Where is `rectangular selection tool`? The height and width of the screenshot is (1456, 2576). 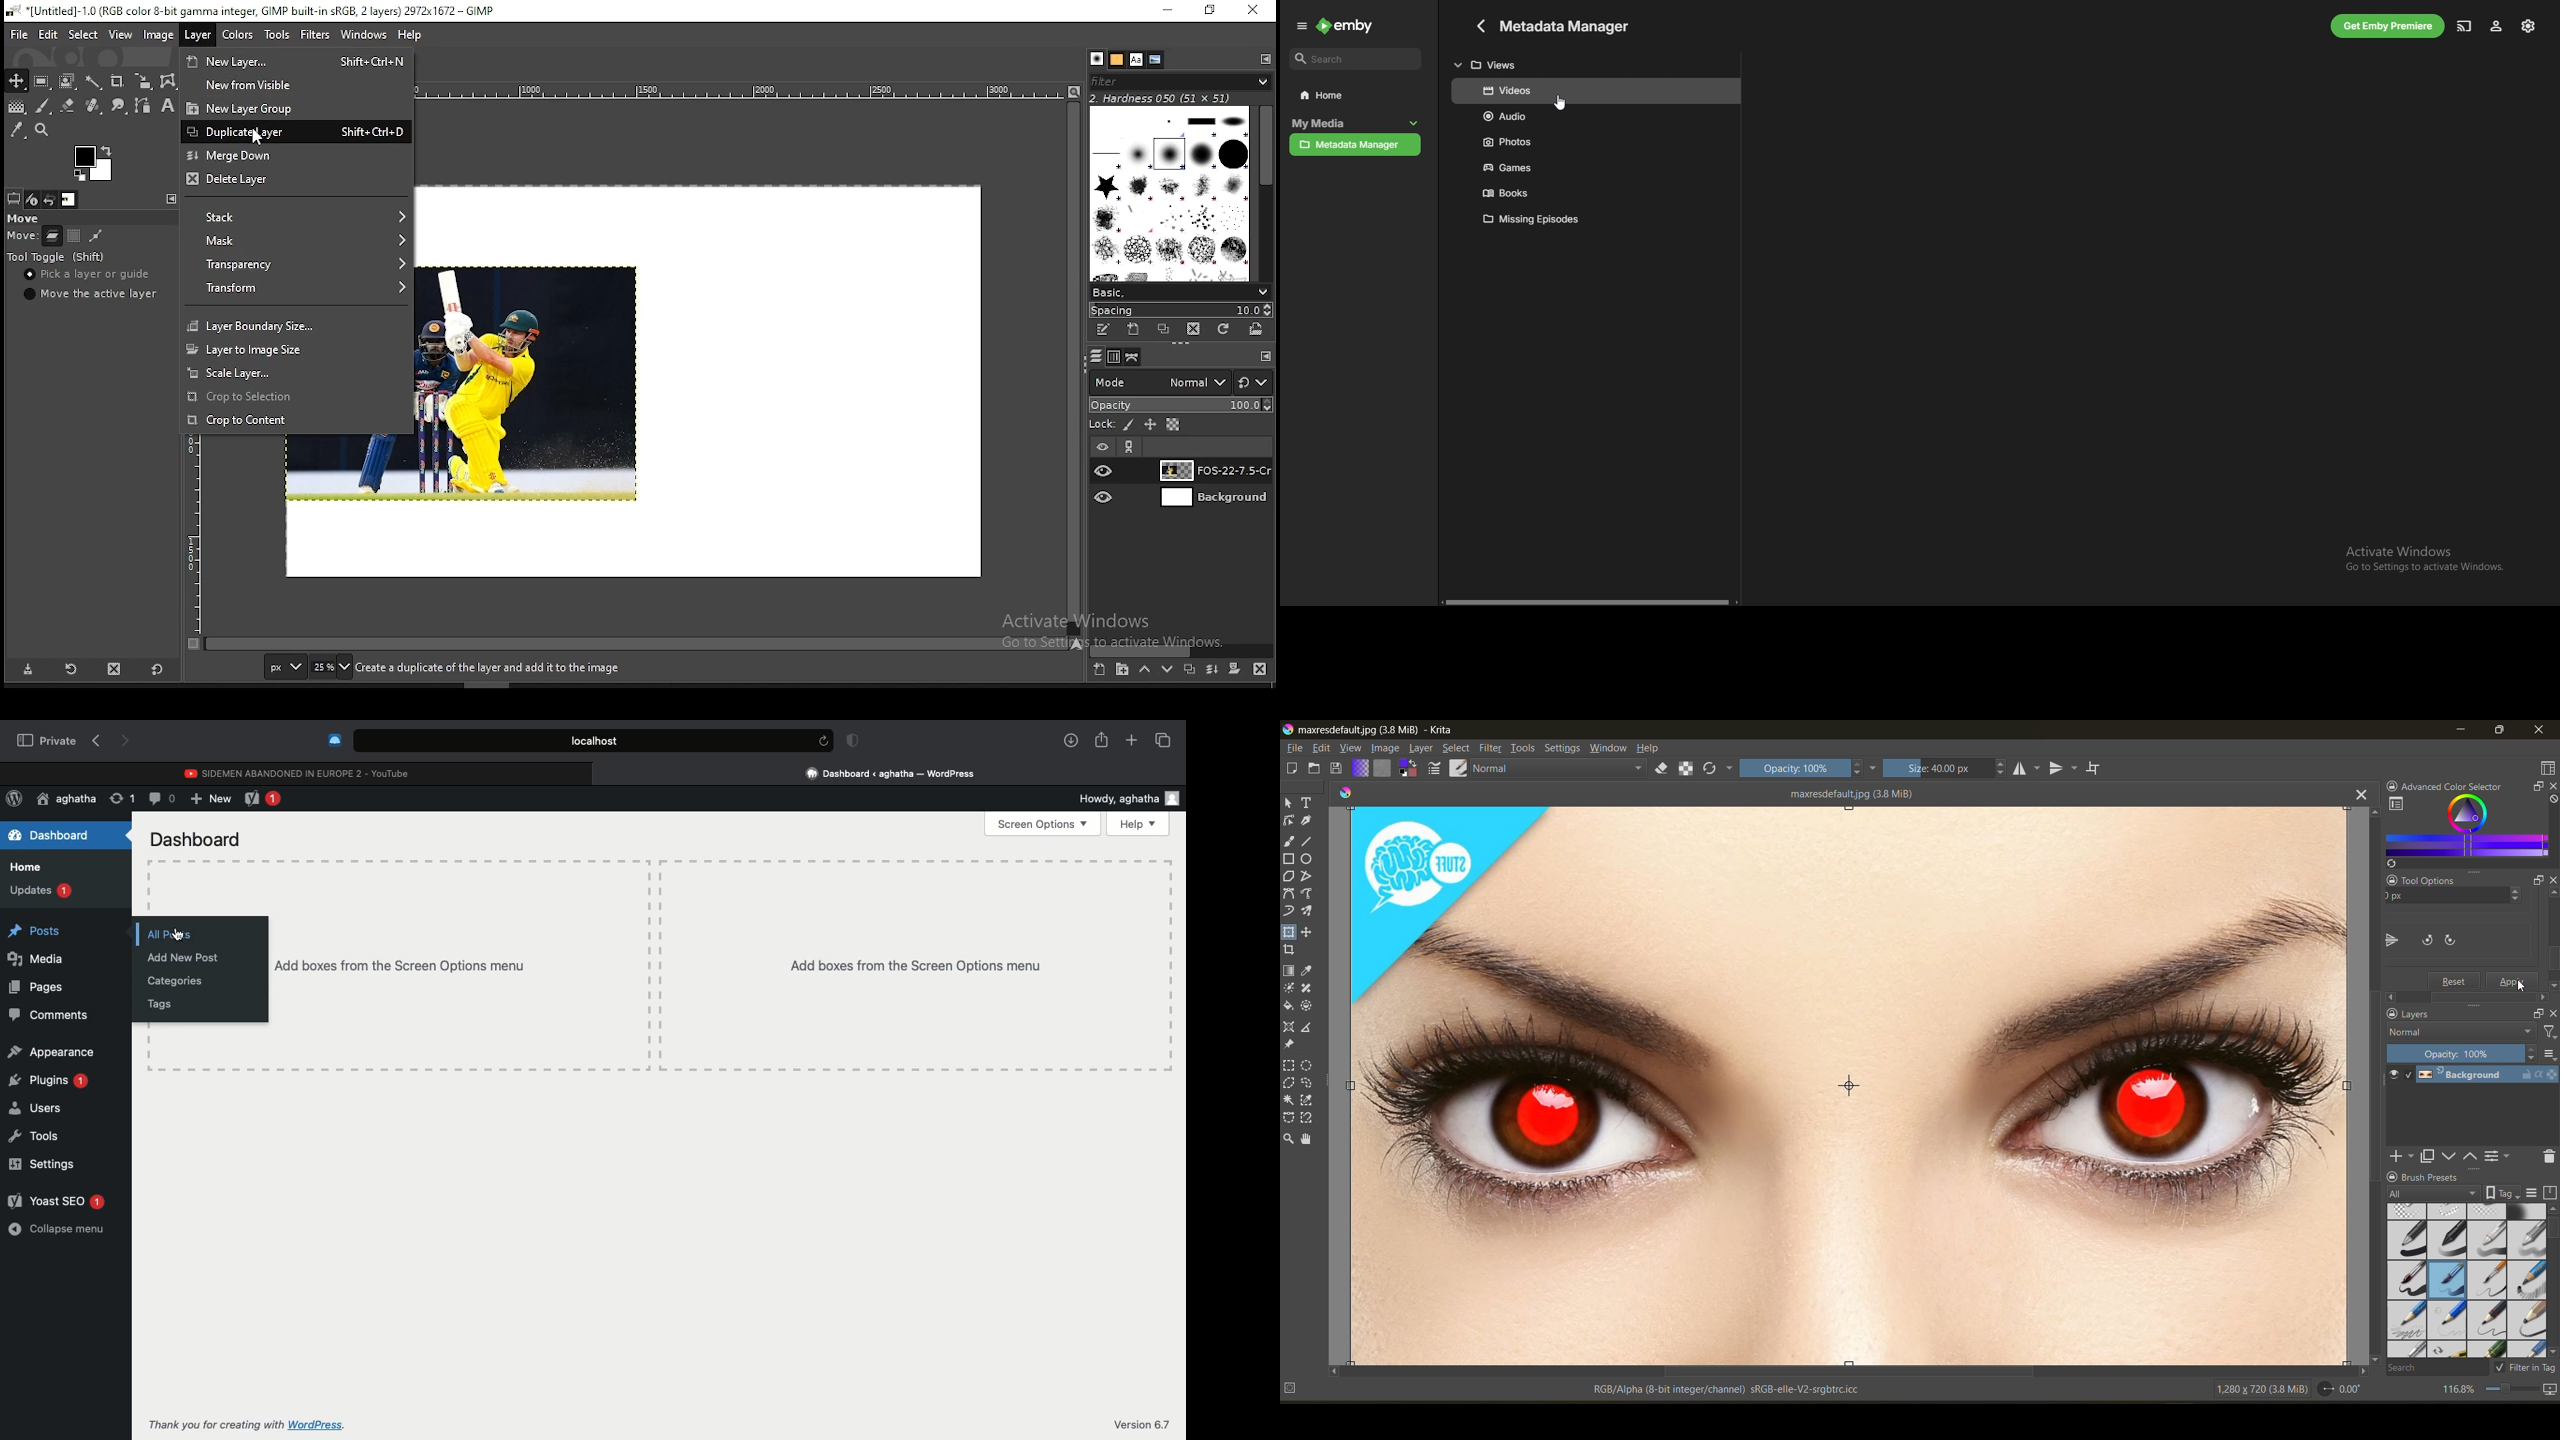
rectangular selection tool is located at coordinates (40, 81).